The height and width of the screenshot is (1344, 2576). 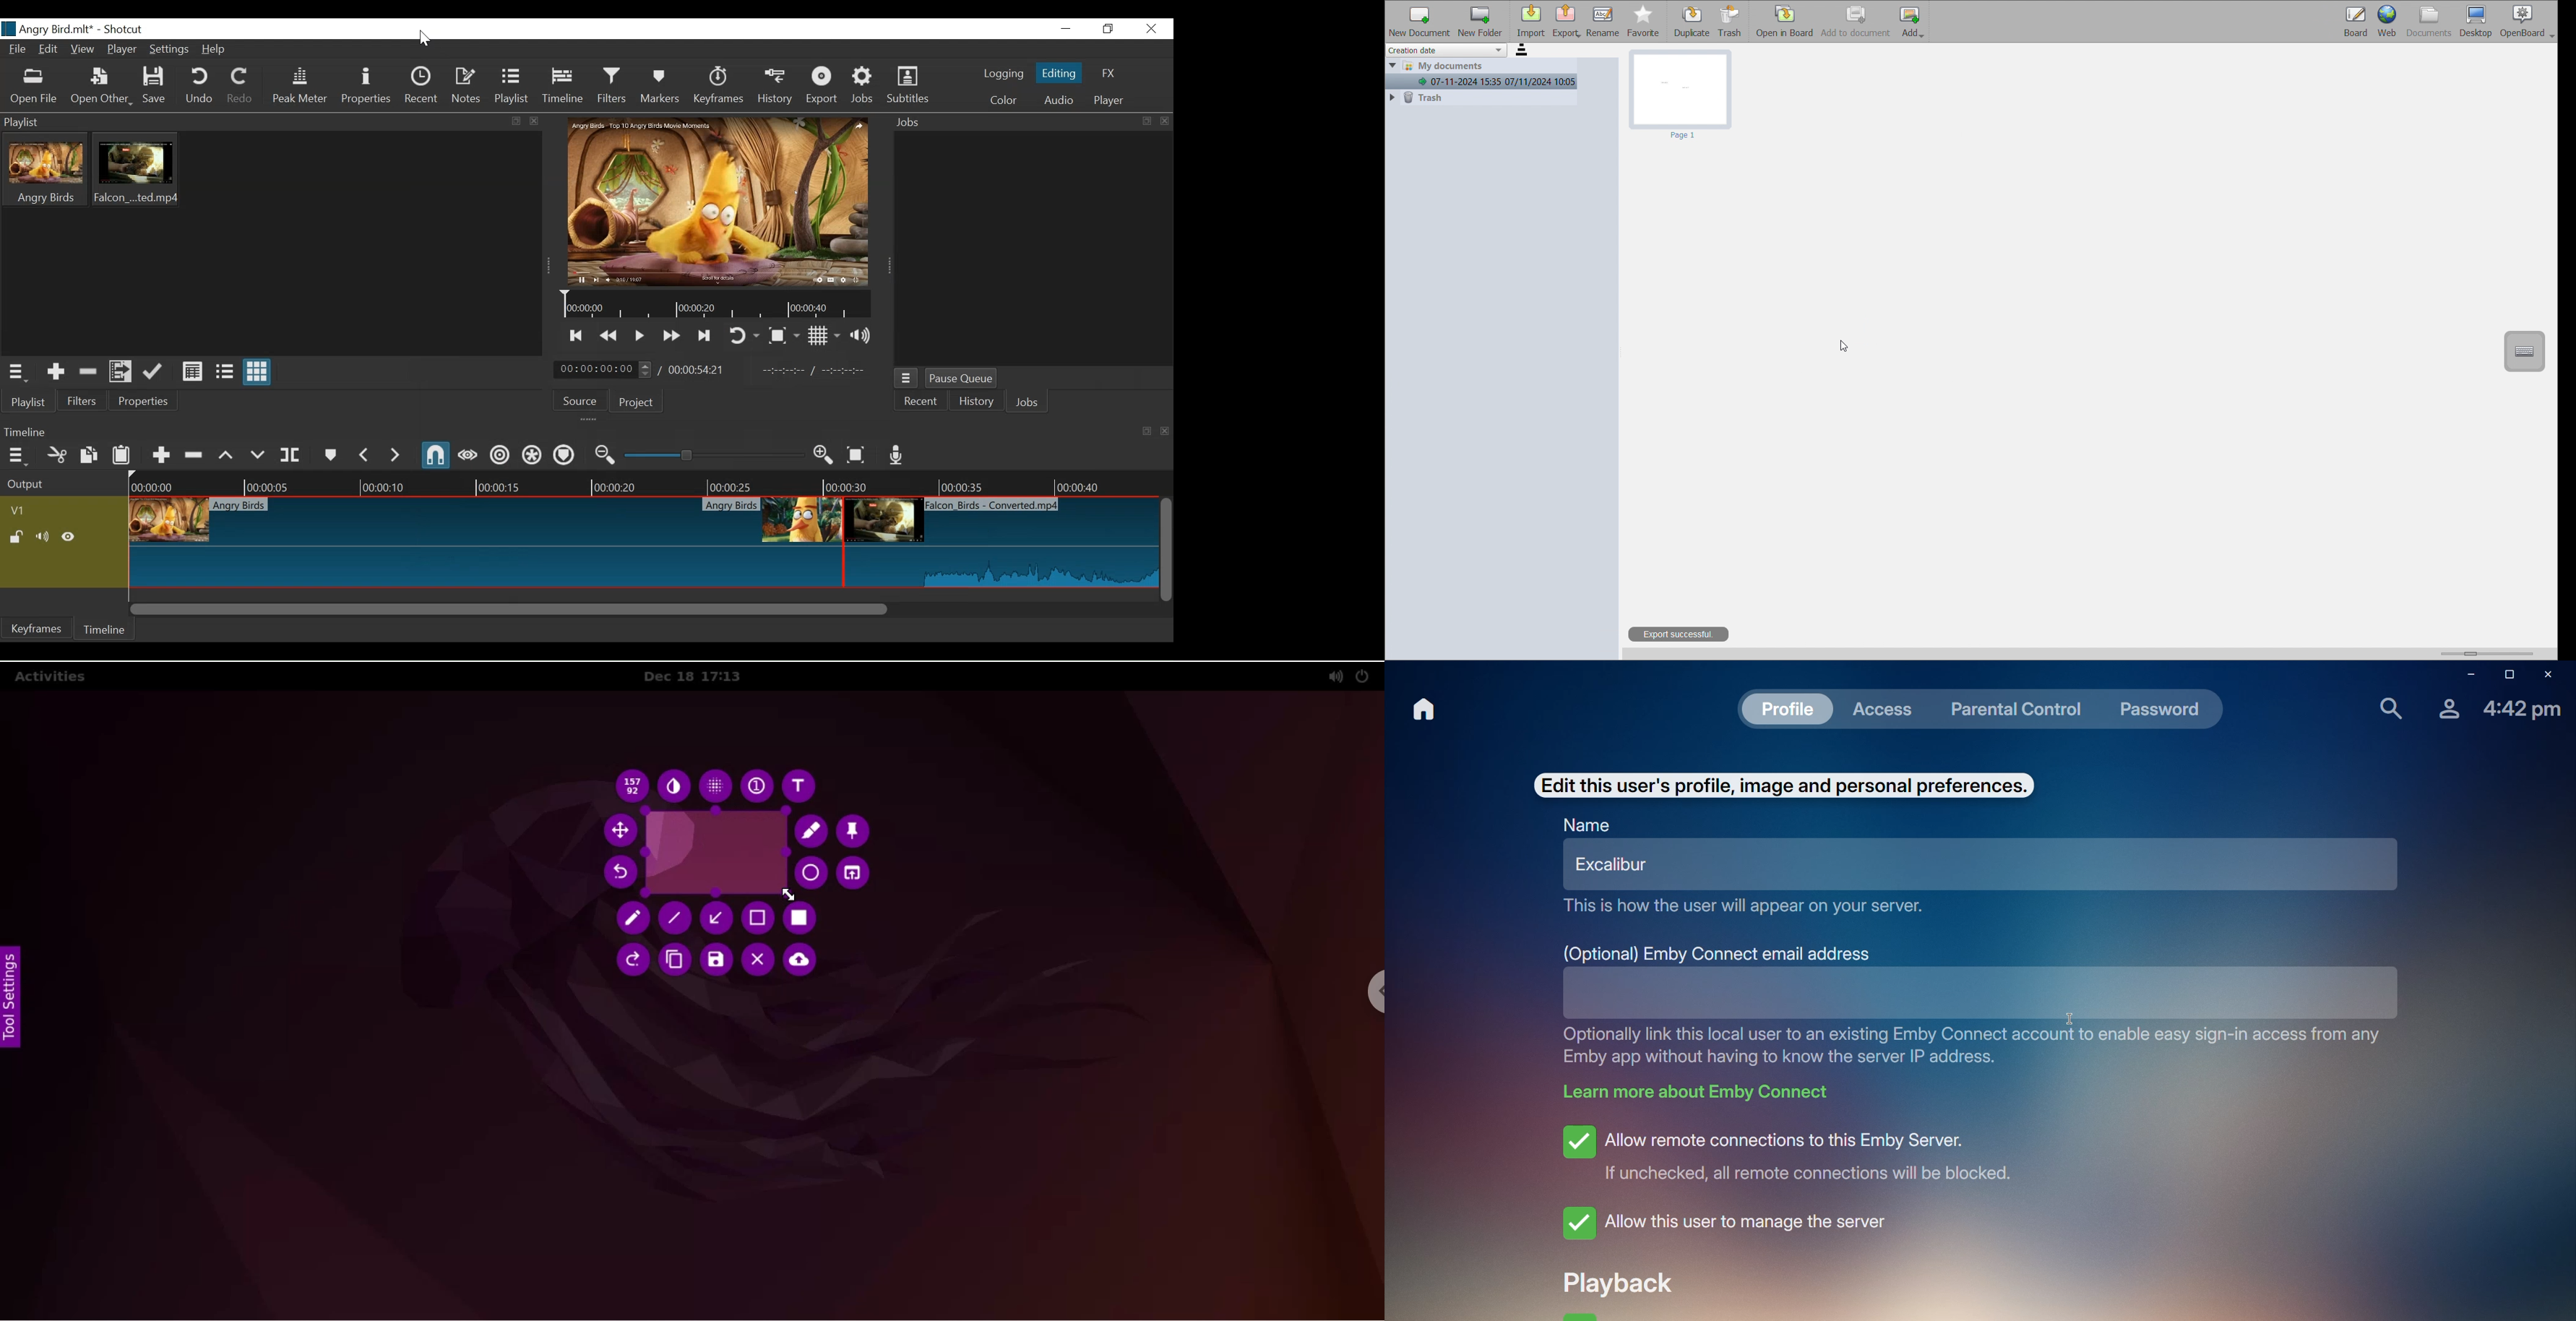 I want to click on Access, so click(x=1885, y=707).